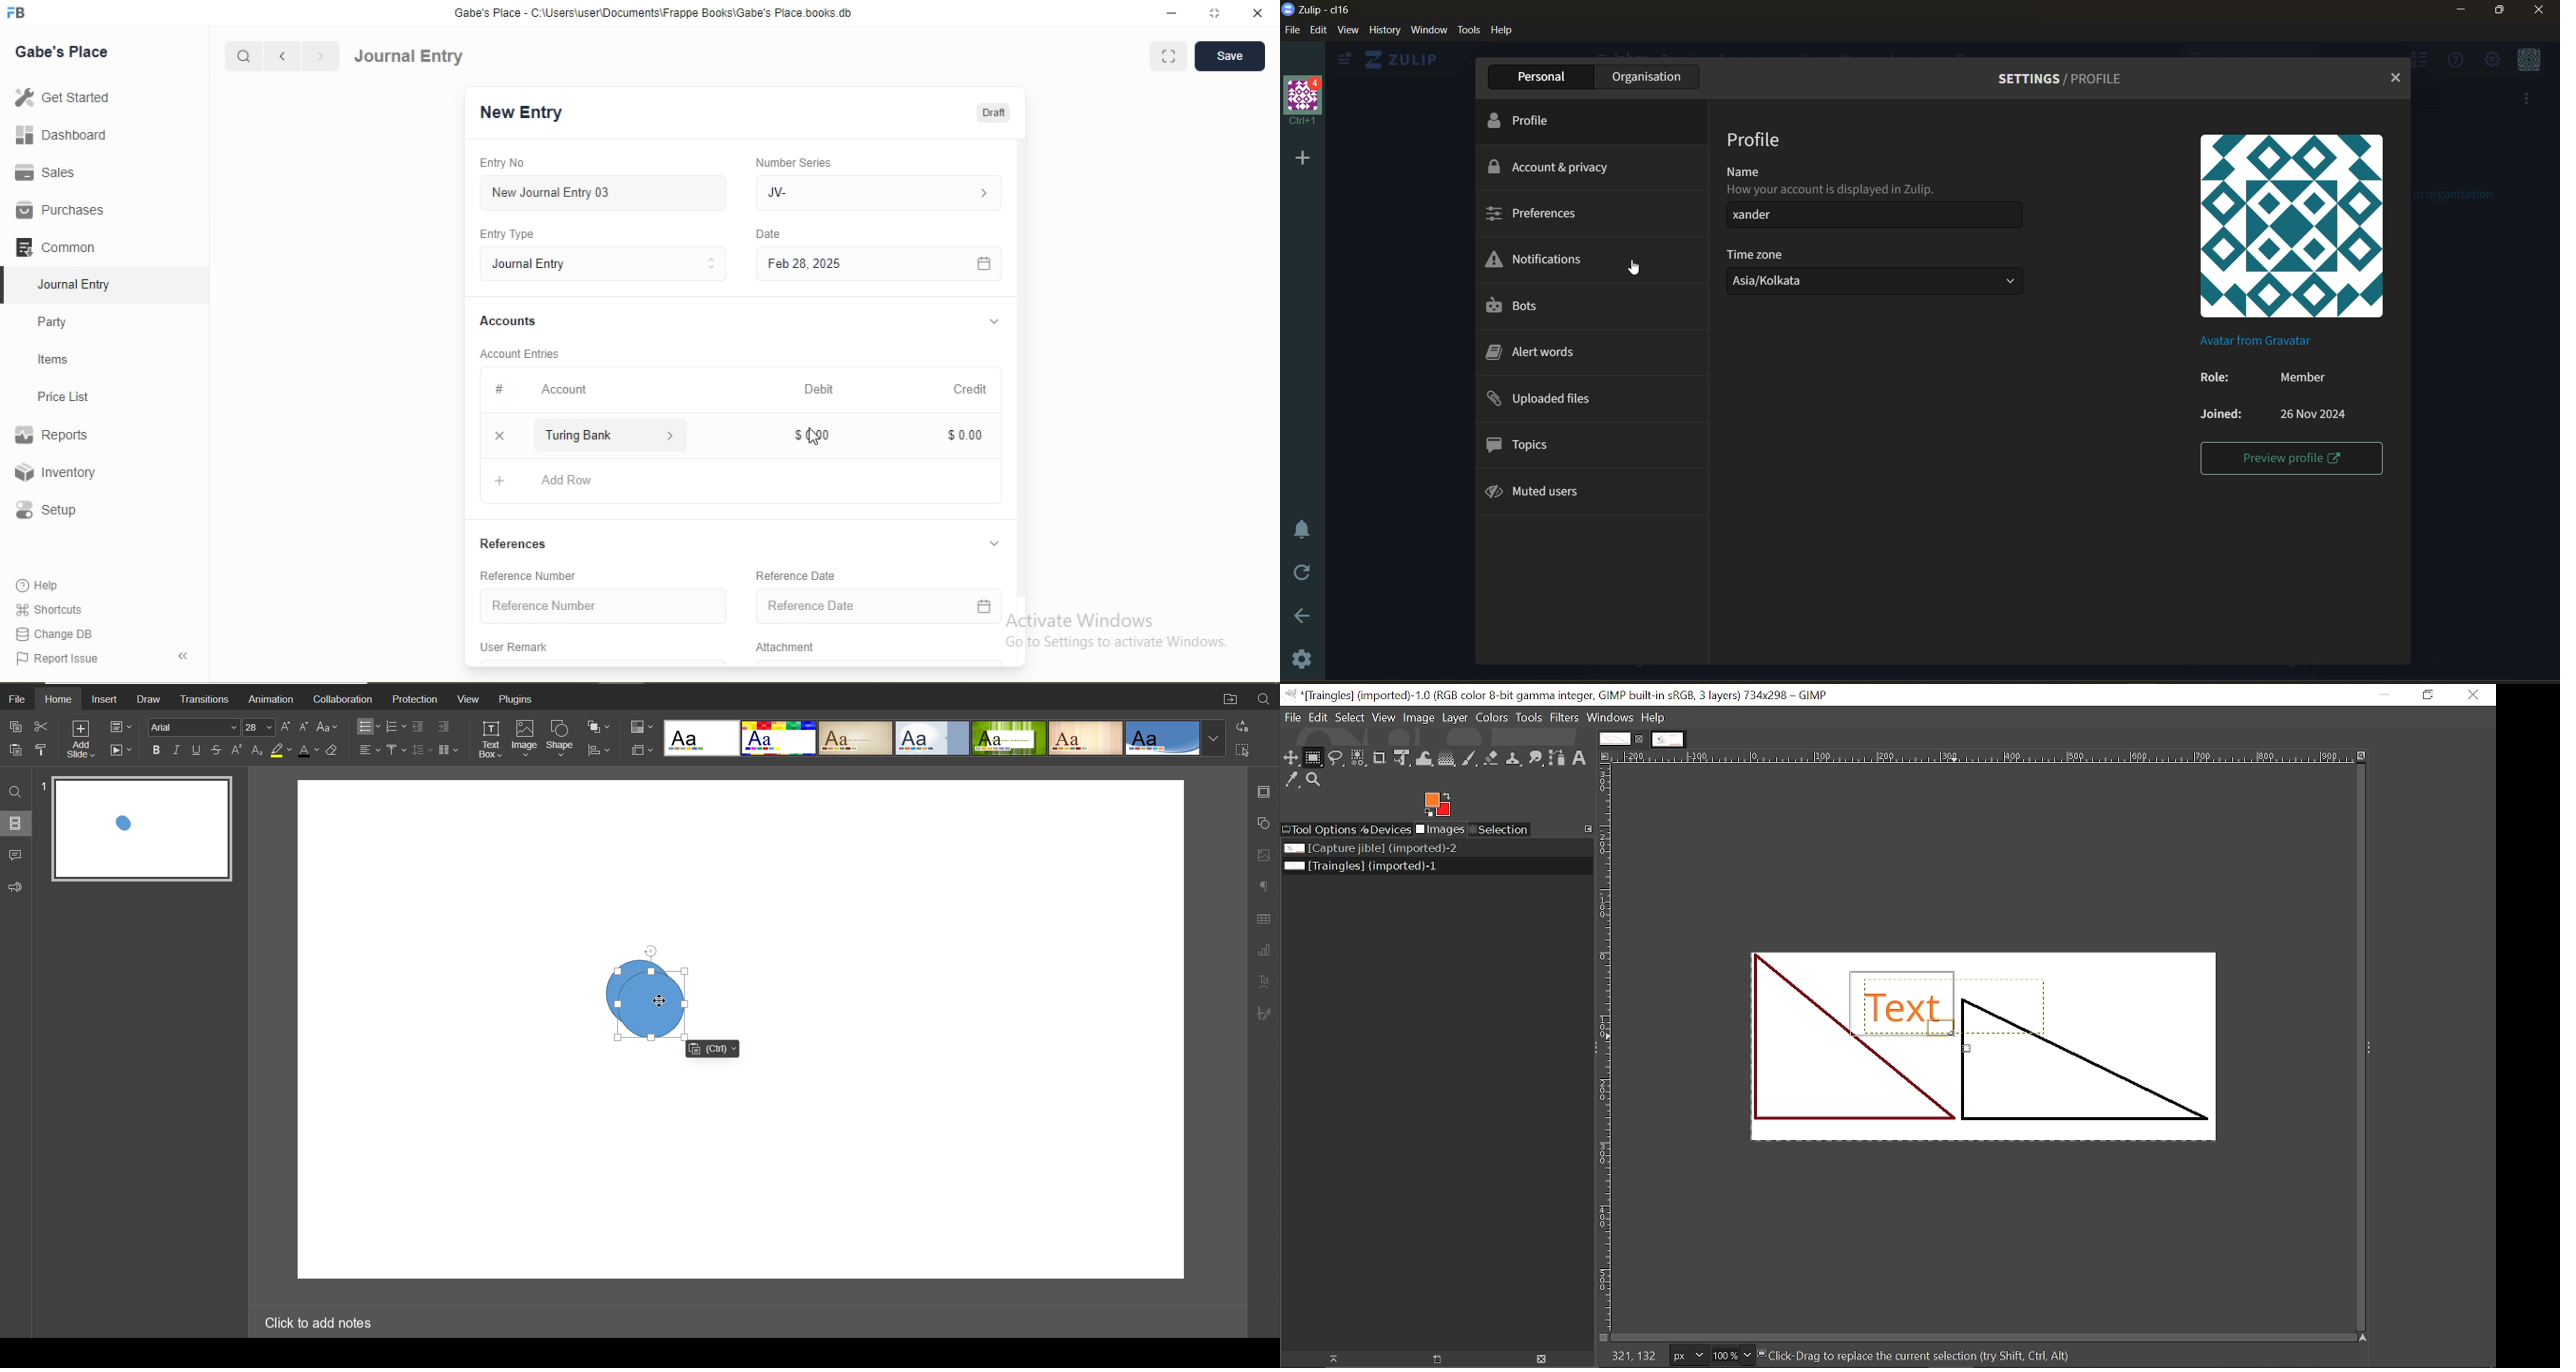  I want to click on Search, so click(17, 791).